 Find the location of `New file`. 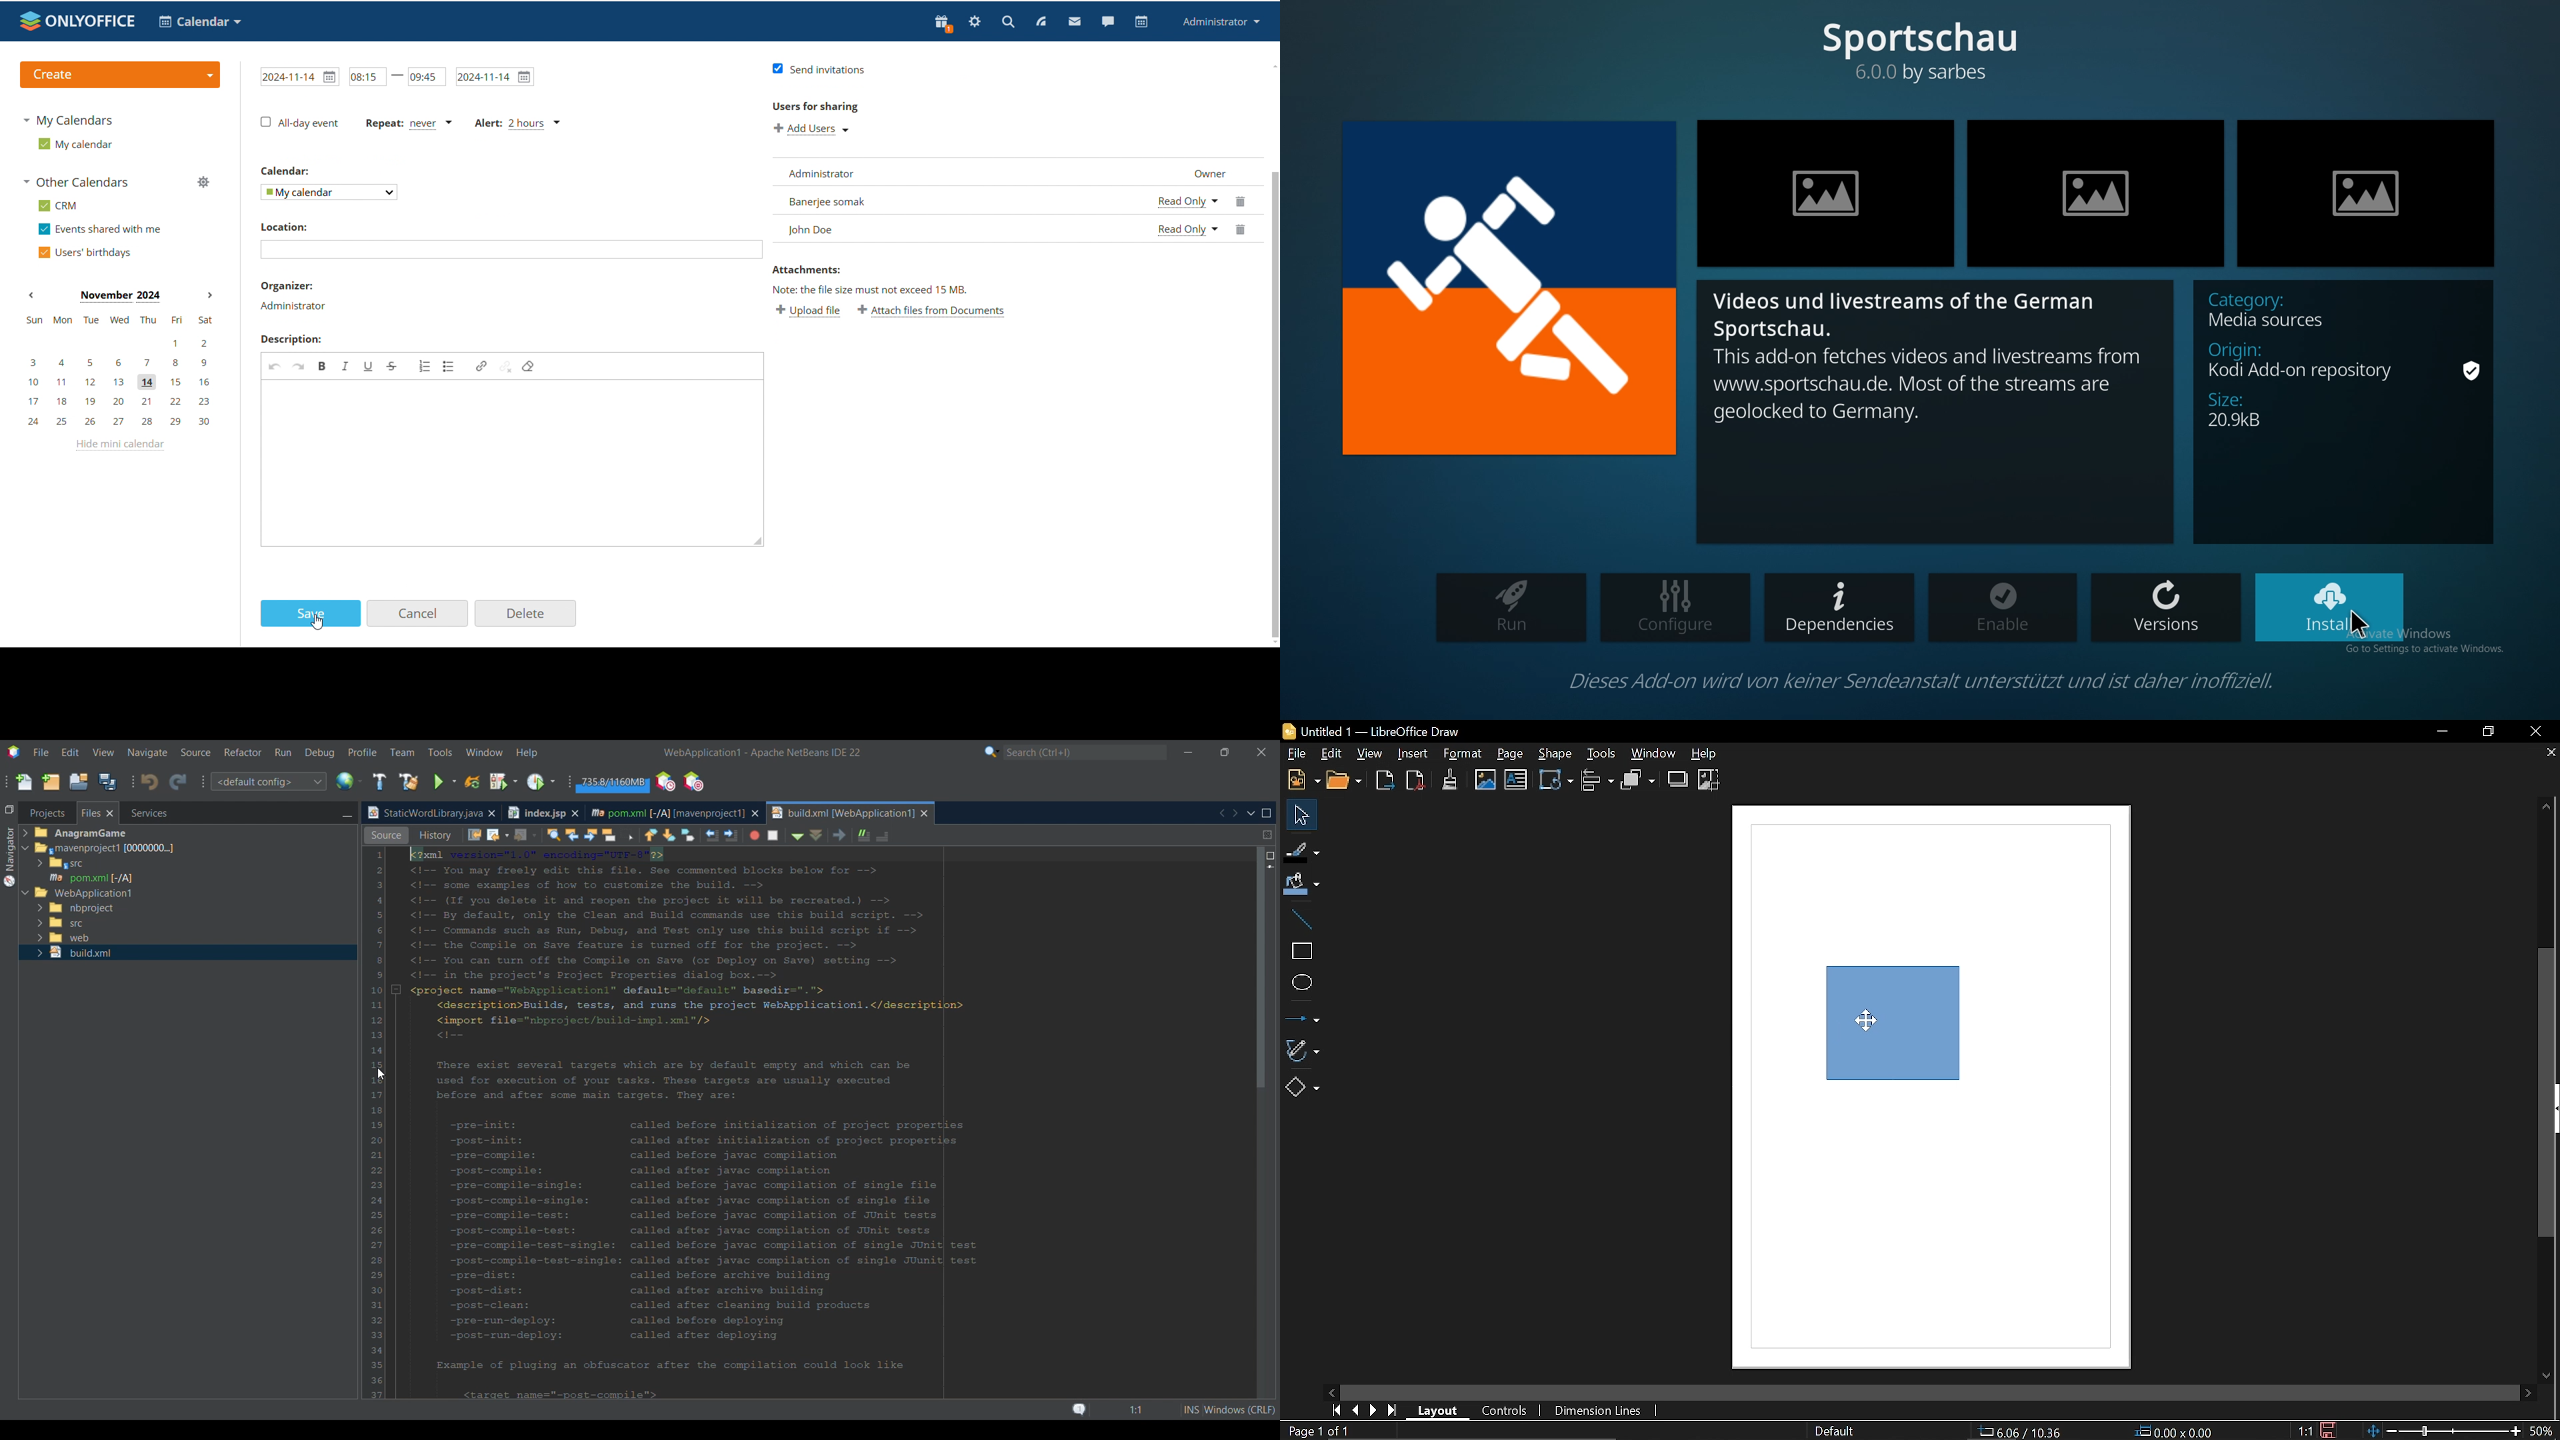

New file is located at coordinates (23, 782).